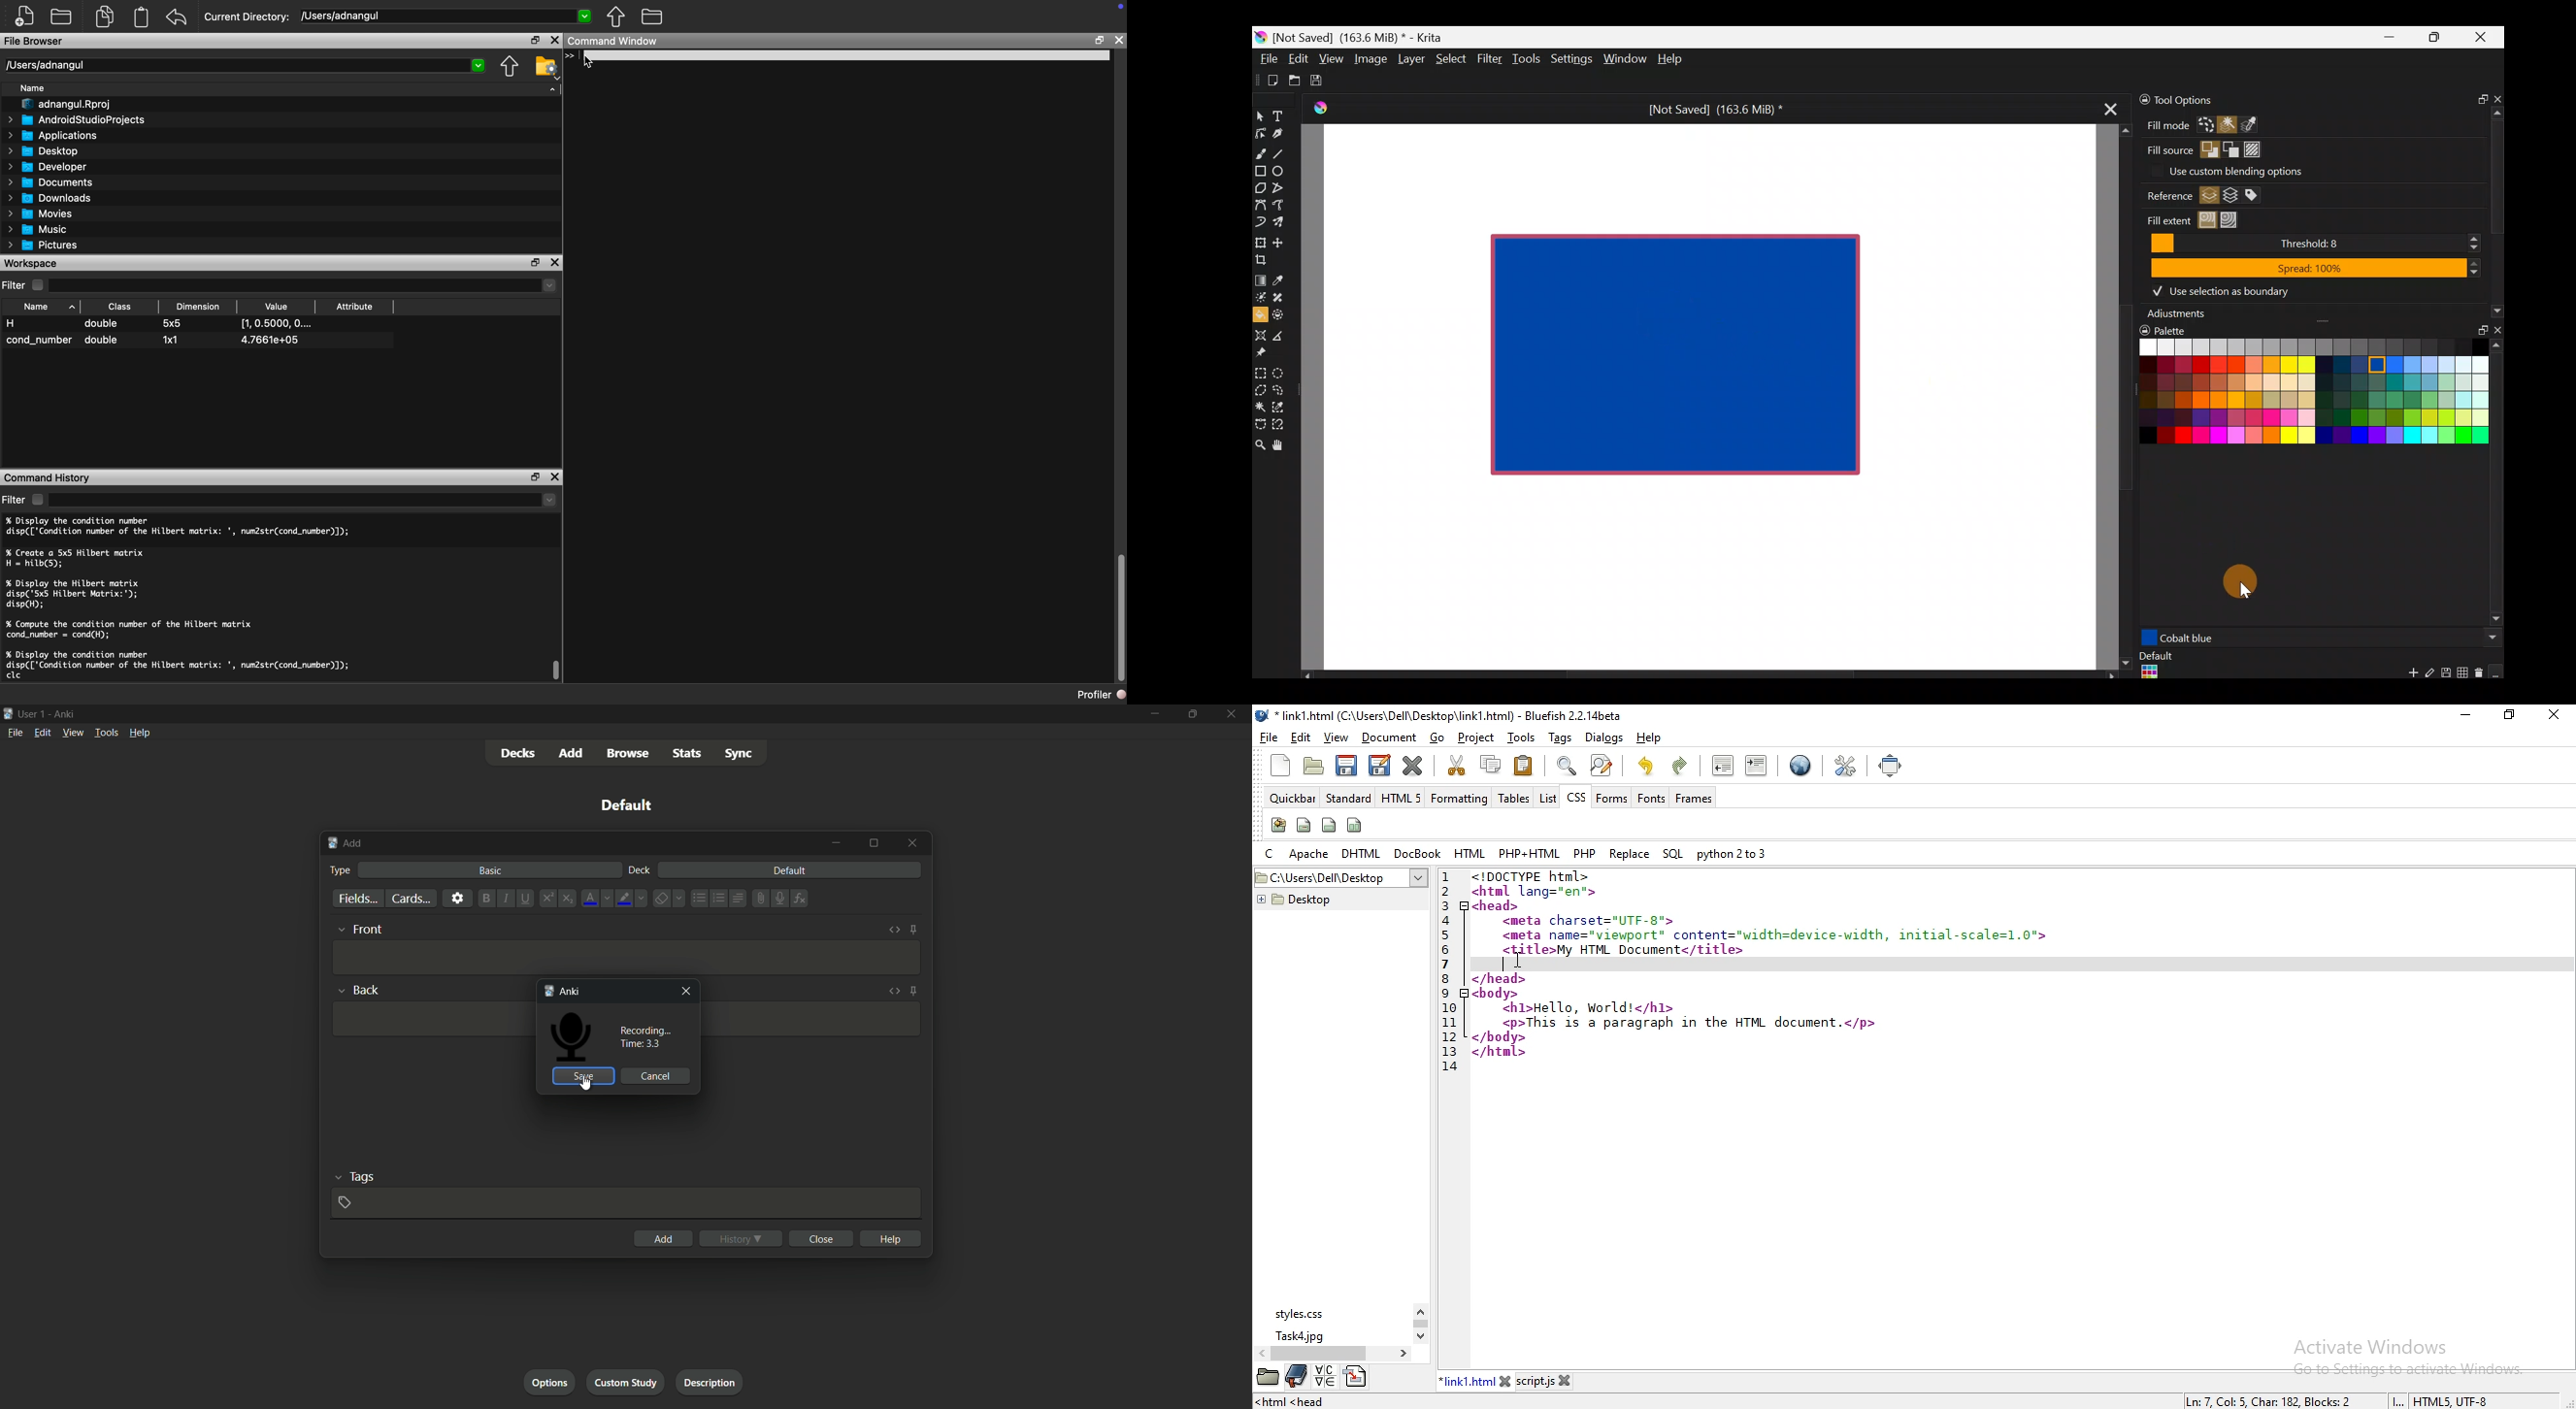  What do you see at coordinates (1260, 425) in the screenshot?
I see `Bezier curve selection tool` at bounding box center [1260, 425].